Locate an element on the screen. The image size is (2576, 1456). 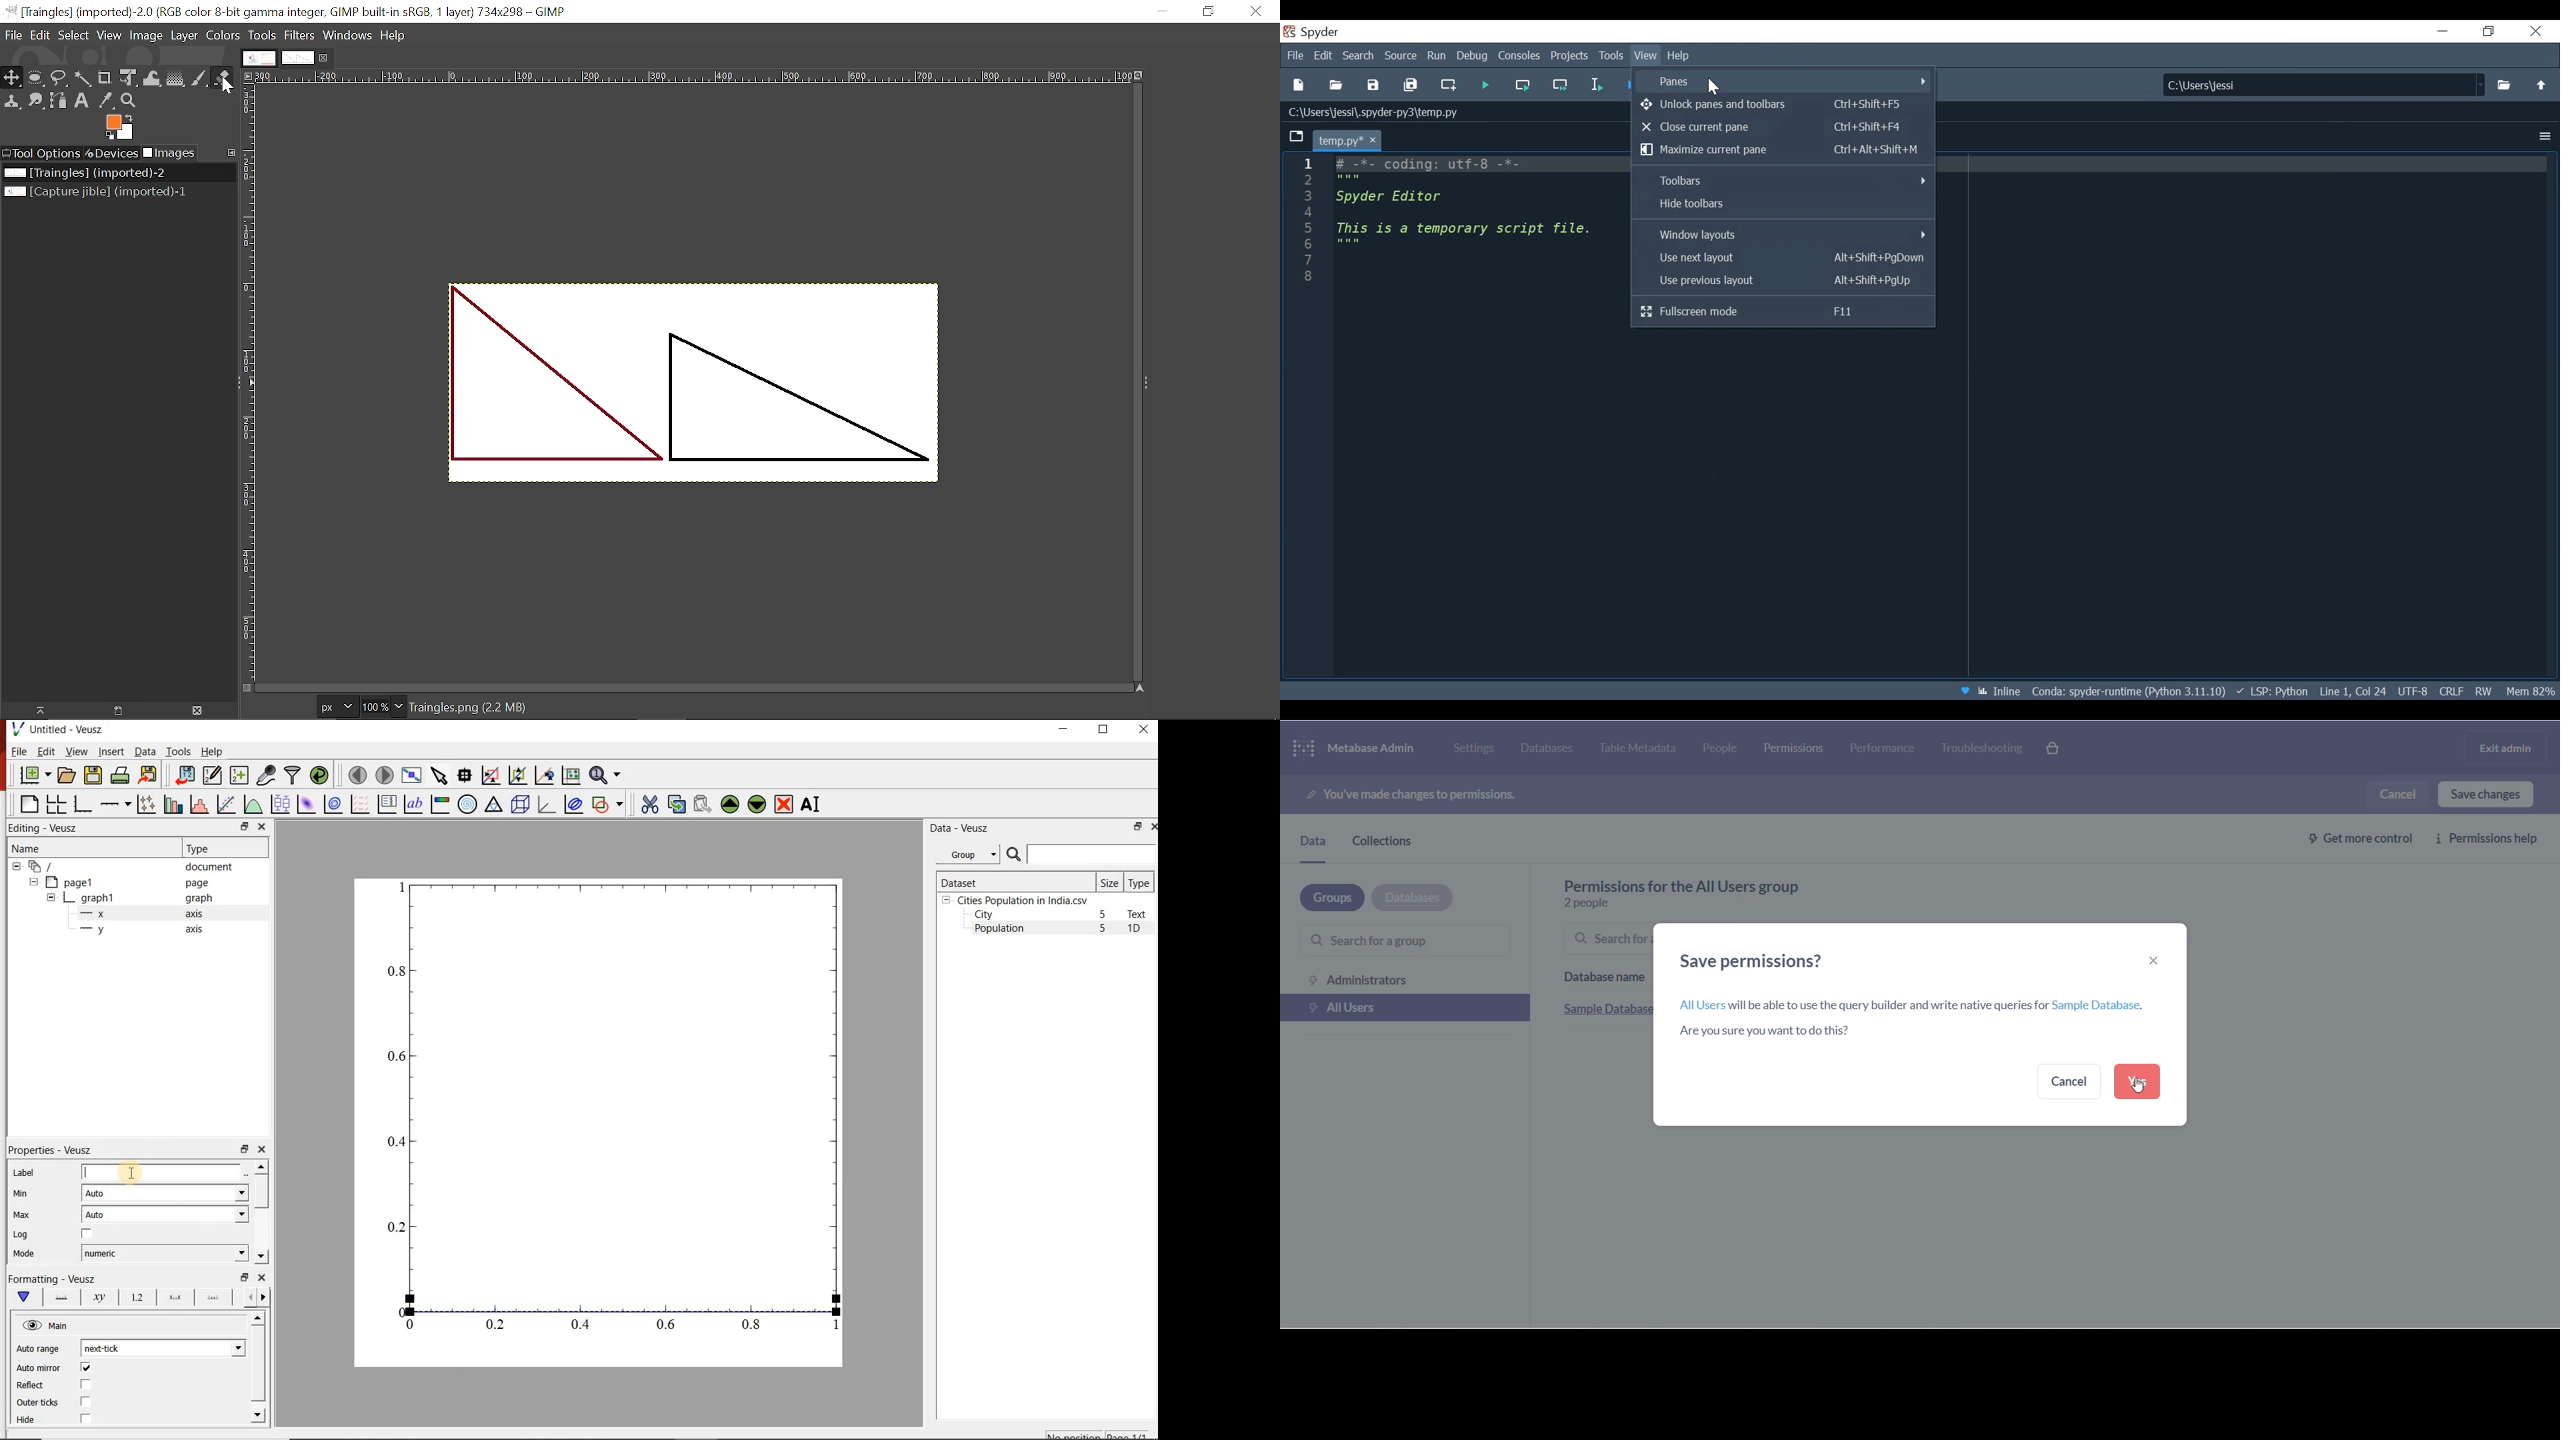
text is located at coordinates (1922, 1020).